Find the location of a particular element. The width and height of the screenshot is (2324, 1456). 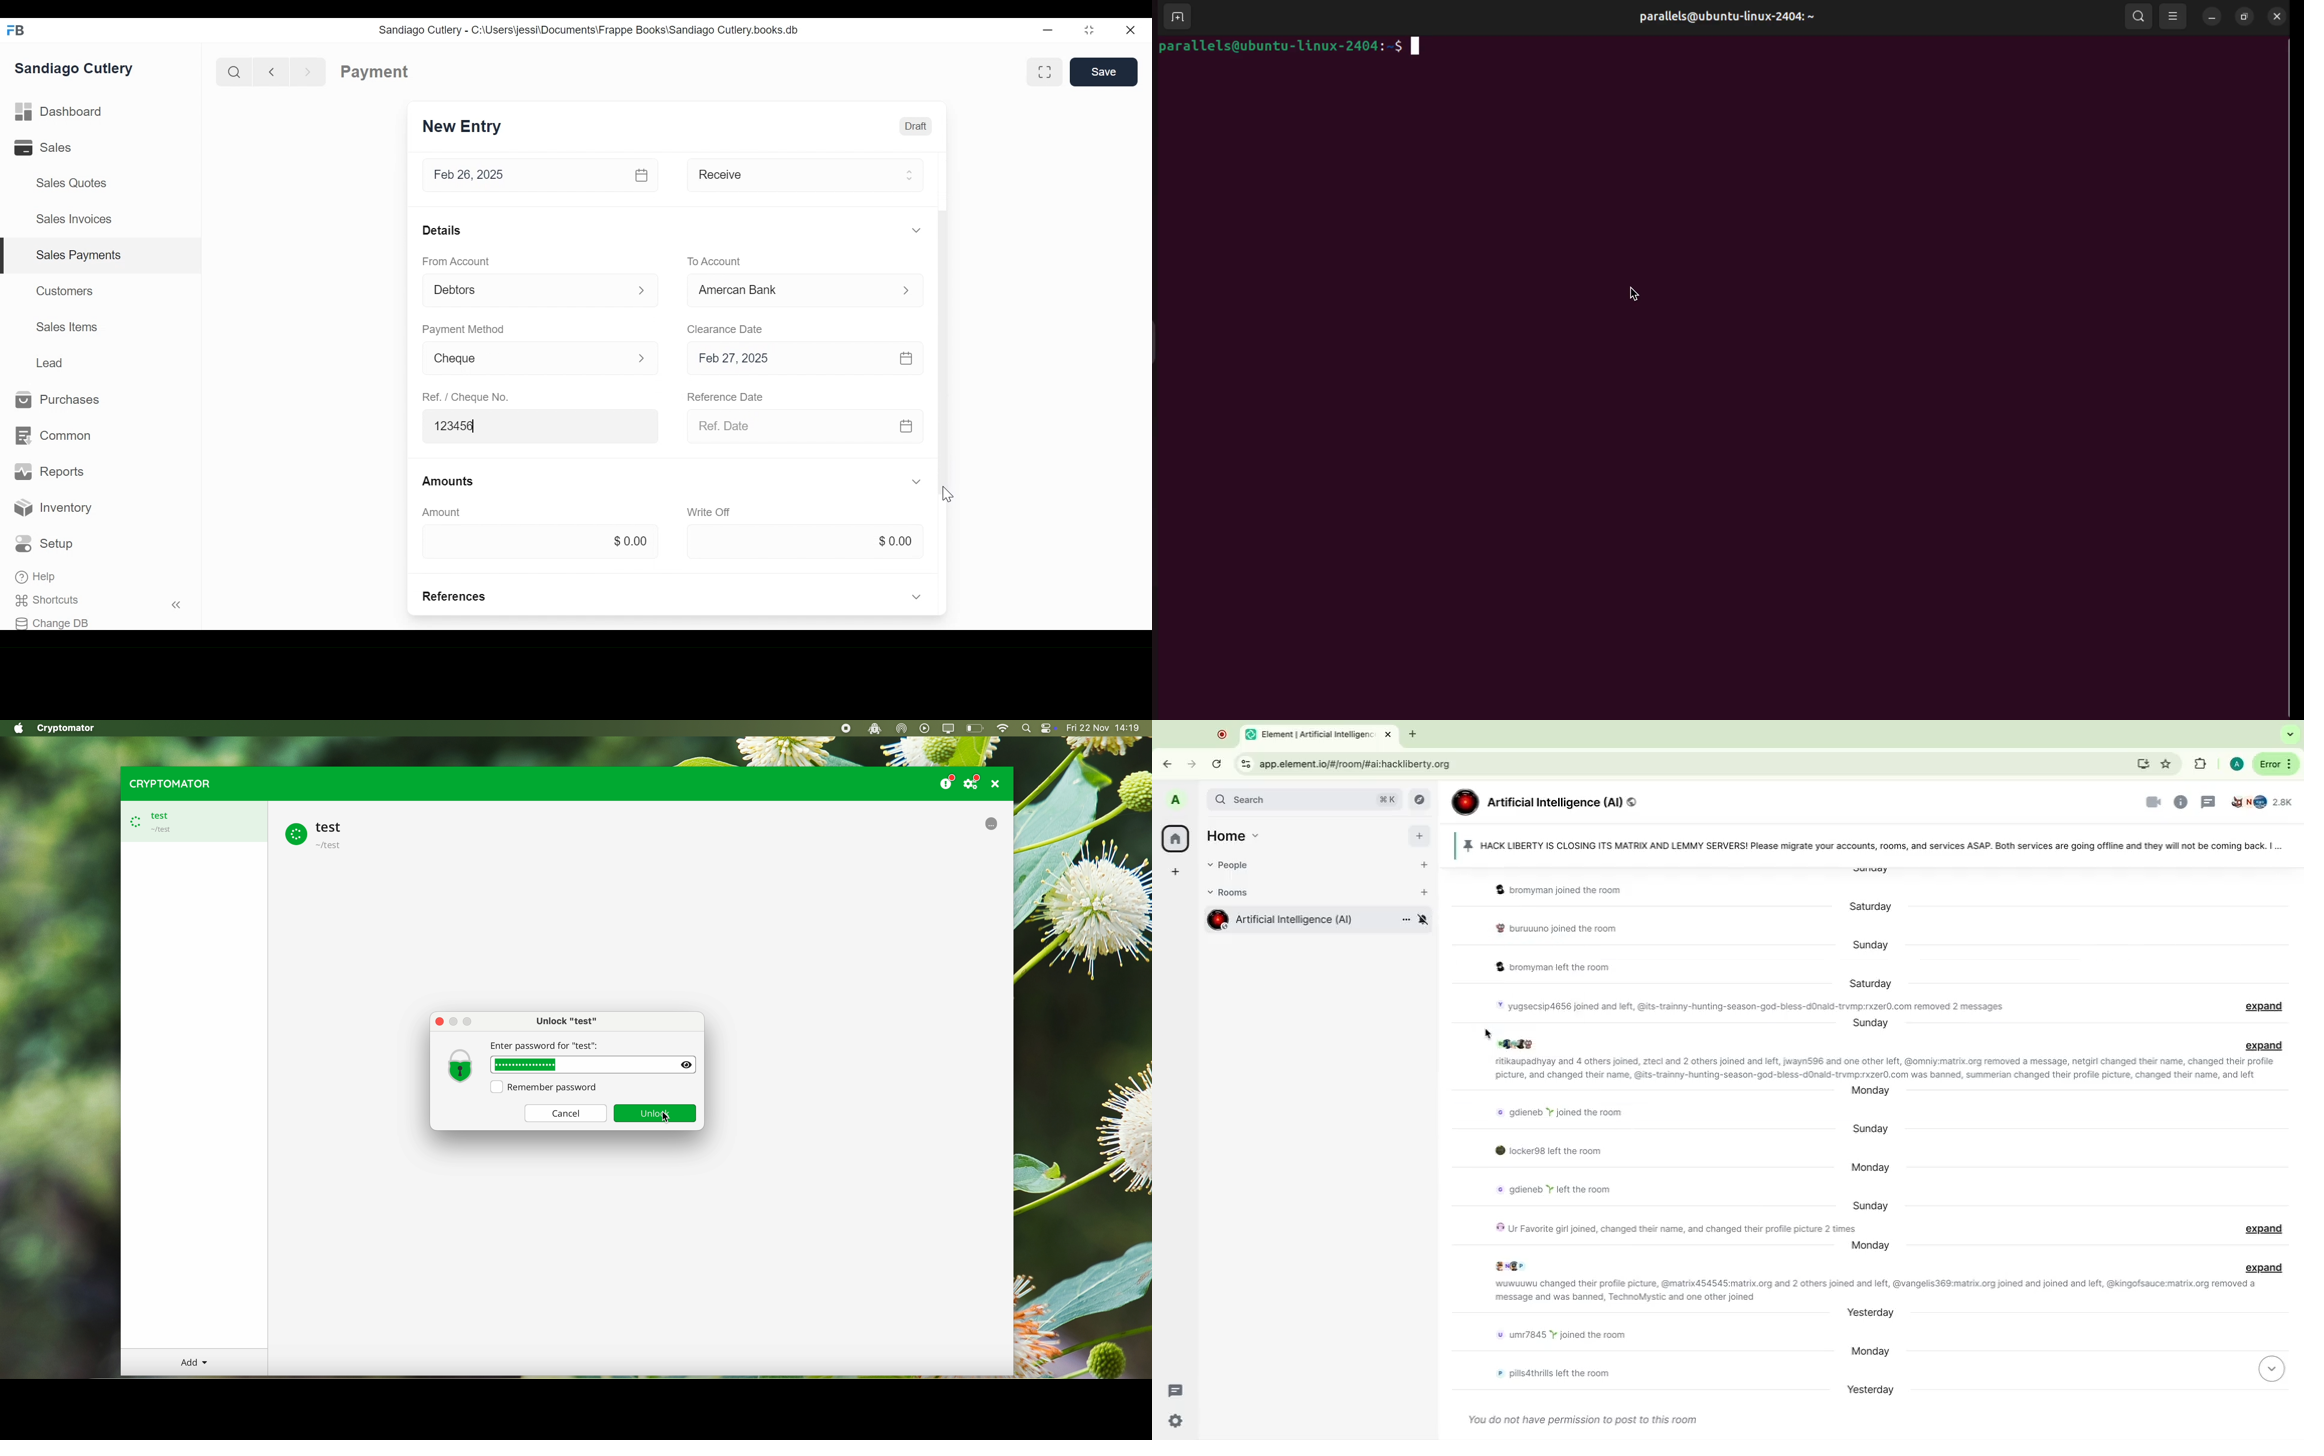

Match default setting is located at coordinates (1549, 967).